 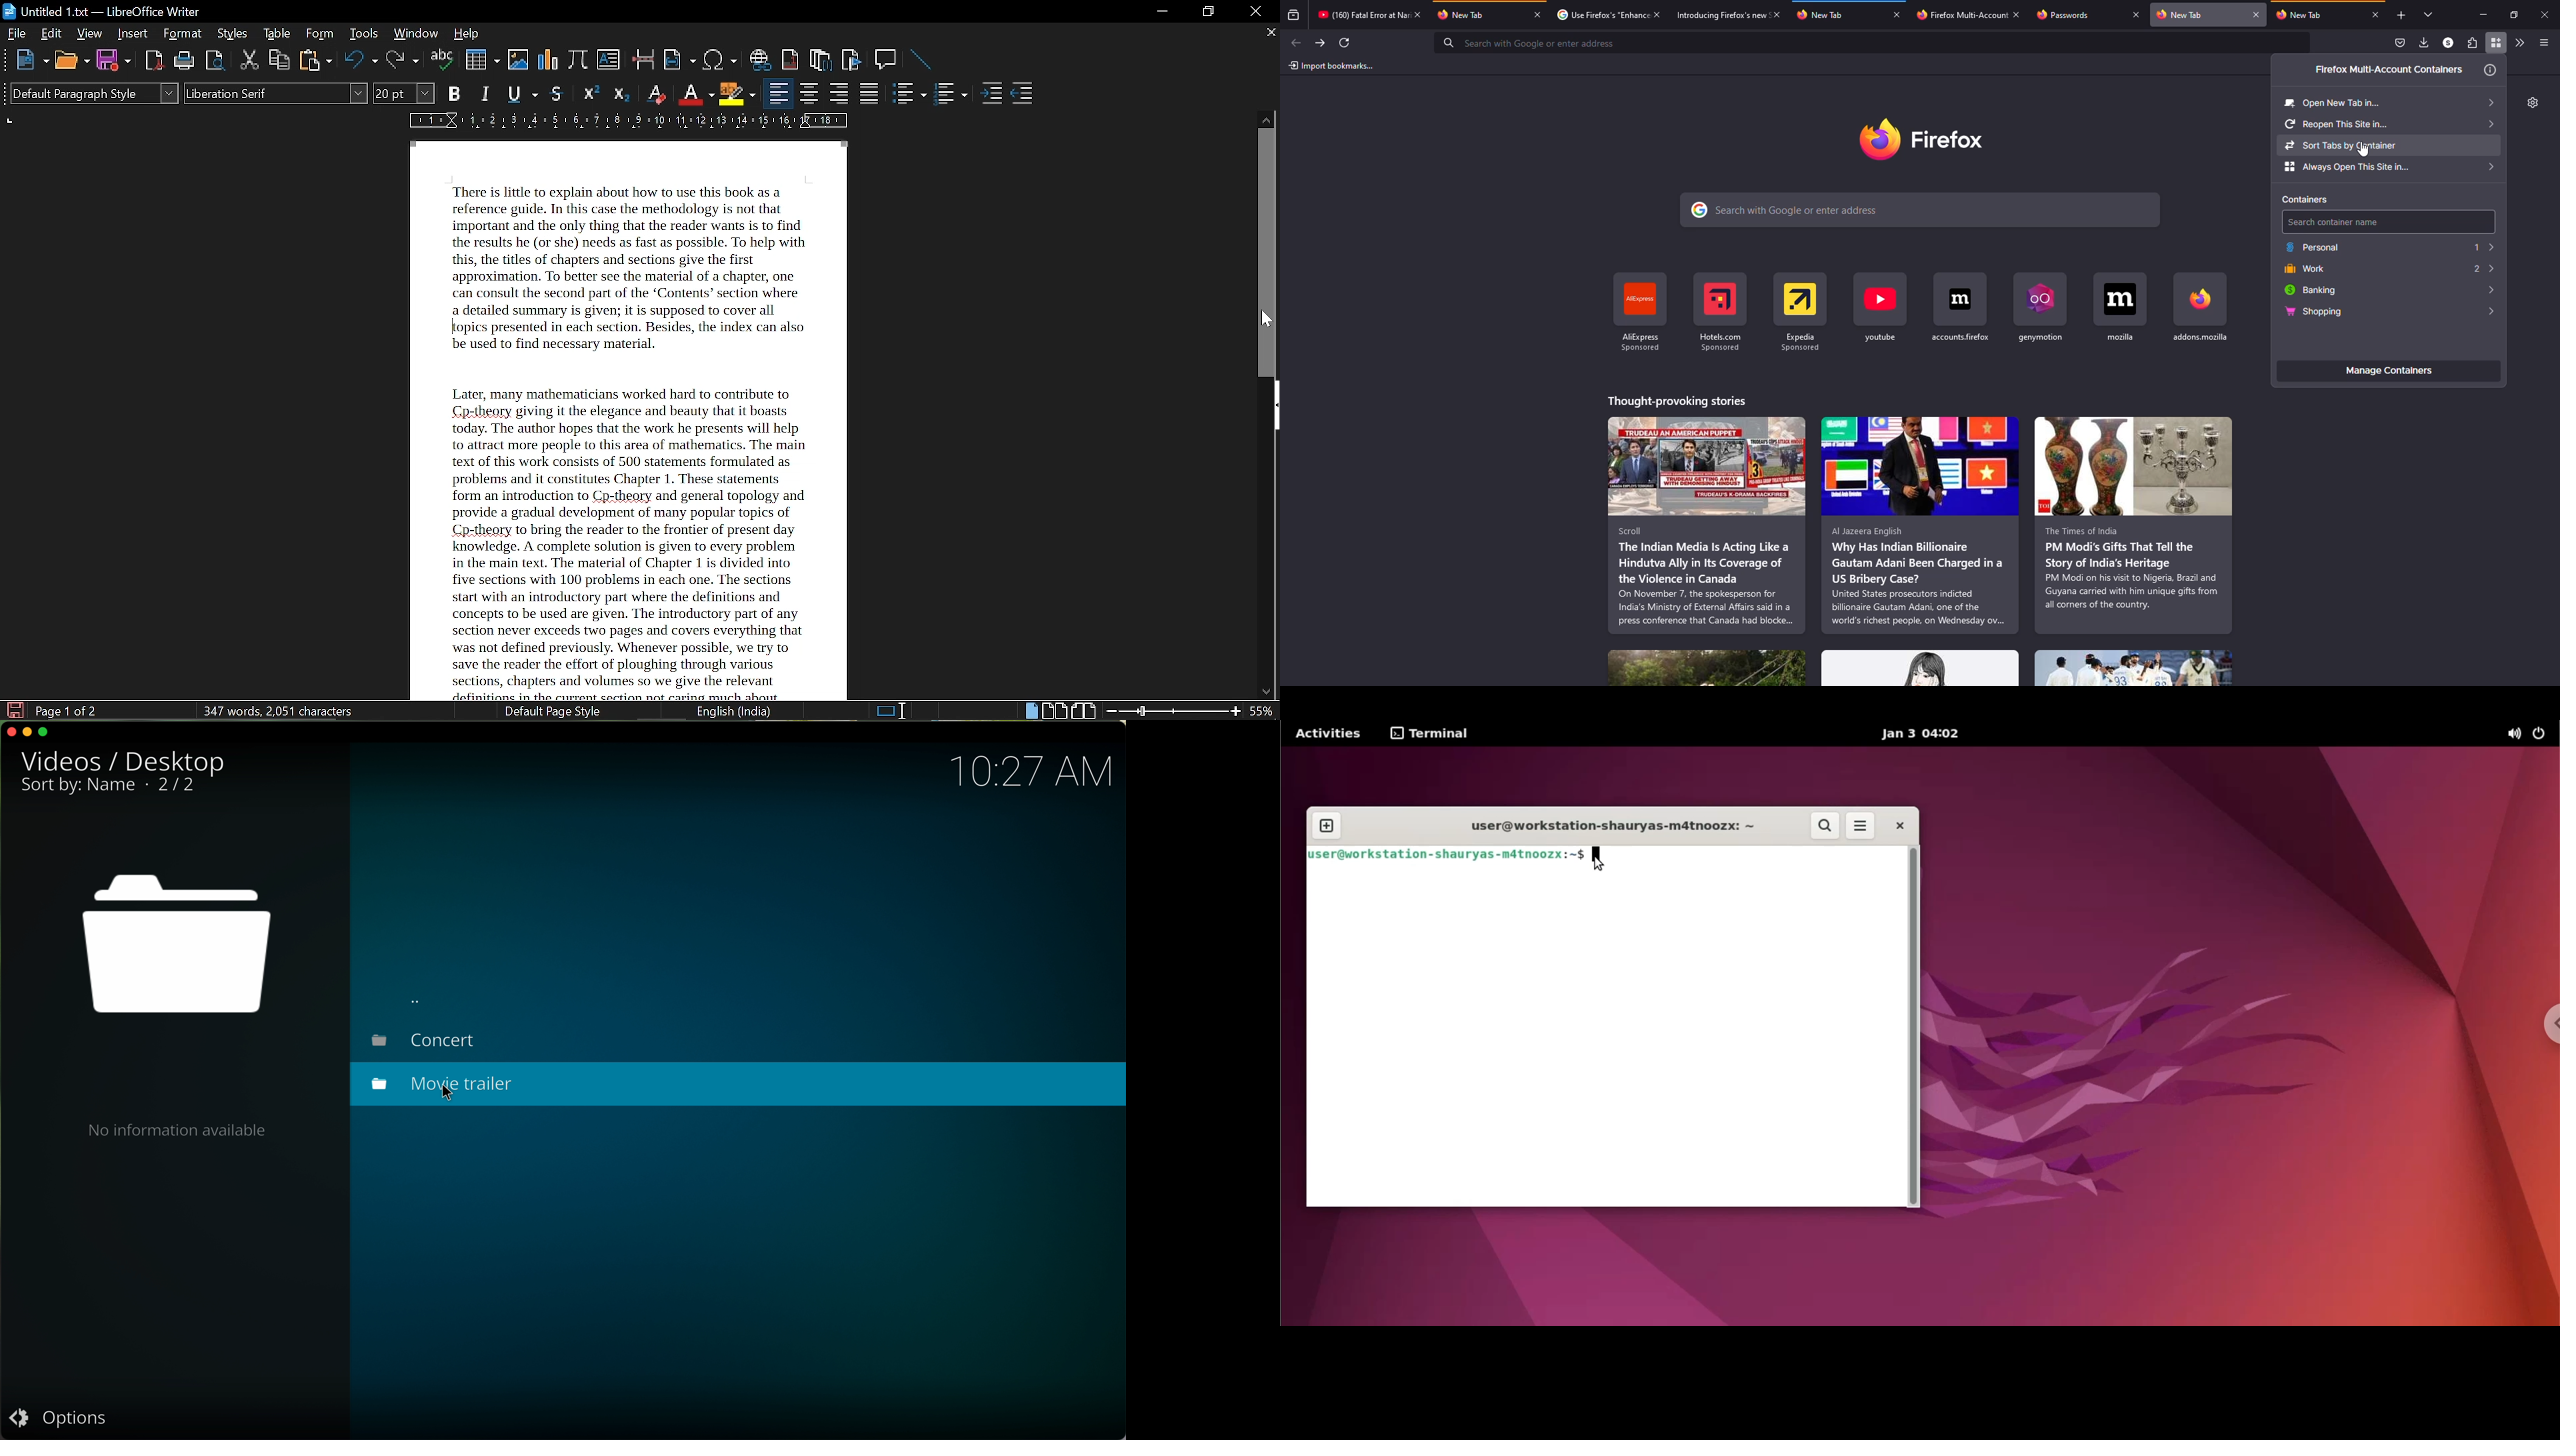 What do you see at coordinates (739, 1084) in the screenshot?
I see `click on movie trailer file` at bounding box center [739, 1084].